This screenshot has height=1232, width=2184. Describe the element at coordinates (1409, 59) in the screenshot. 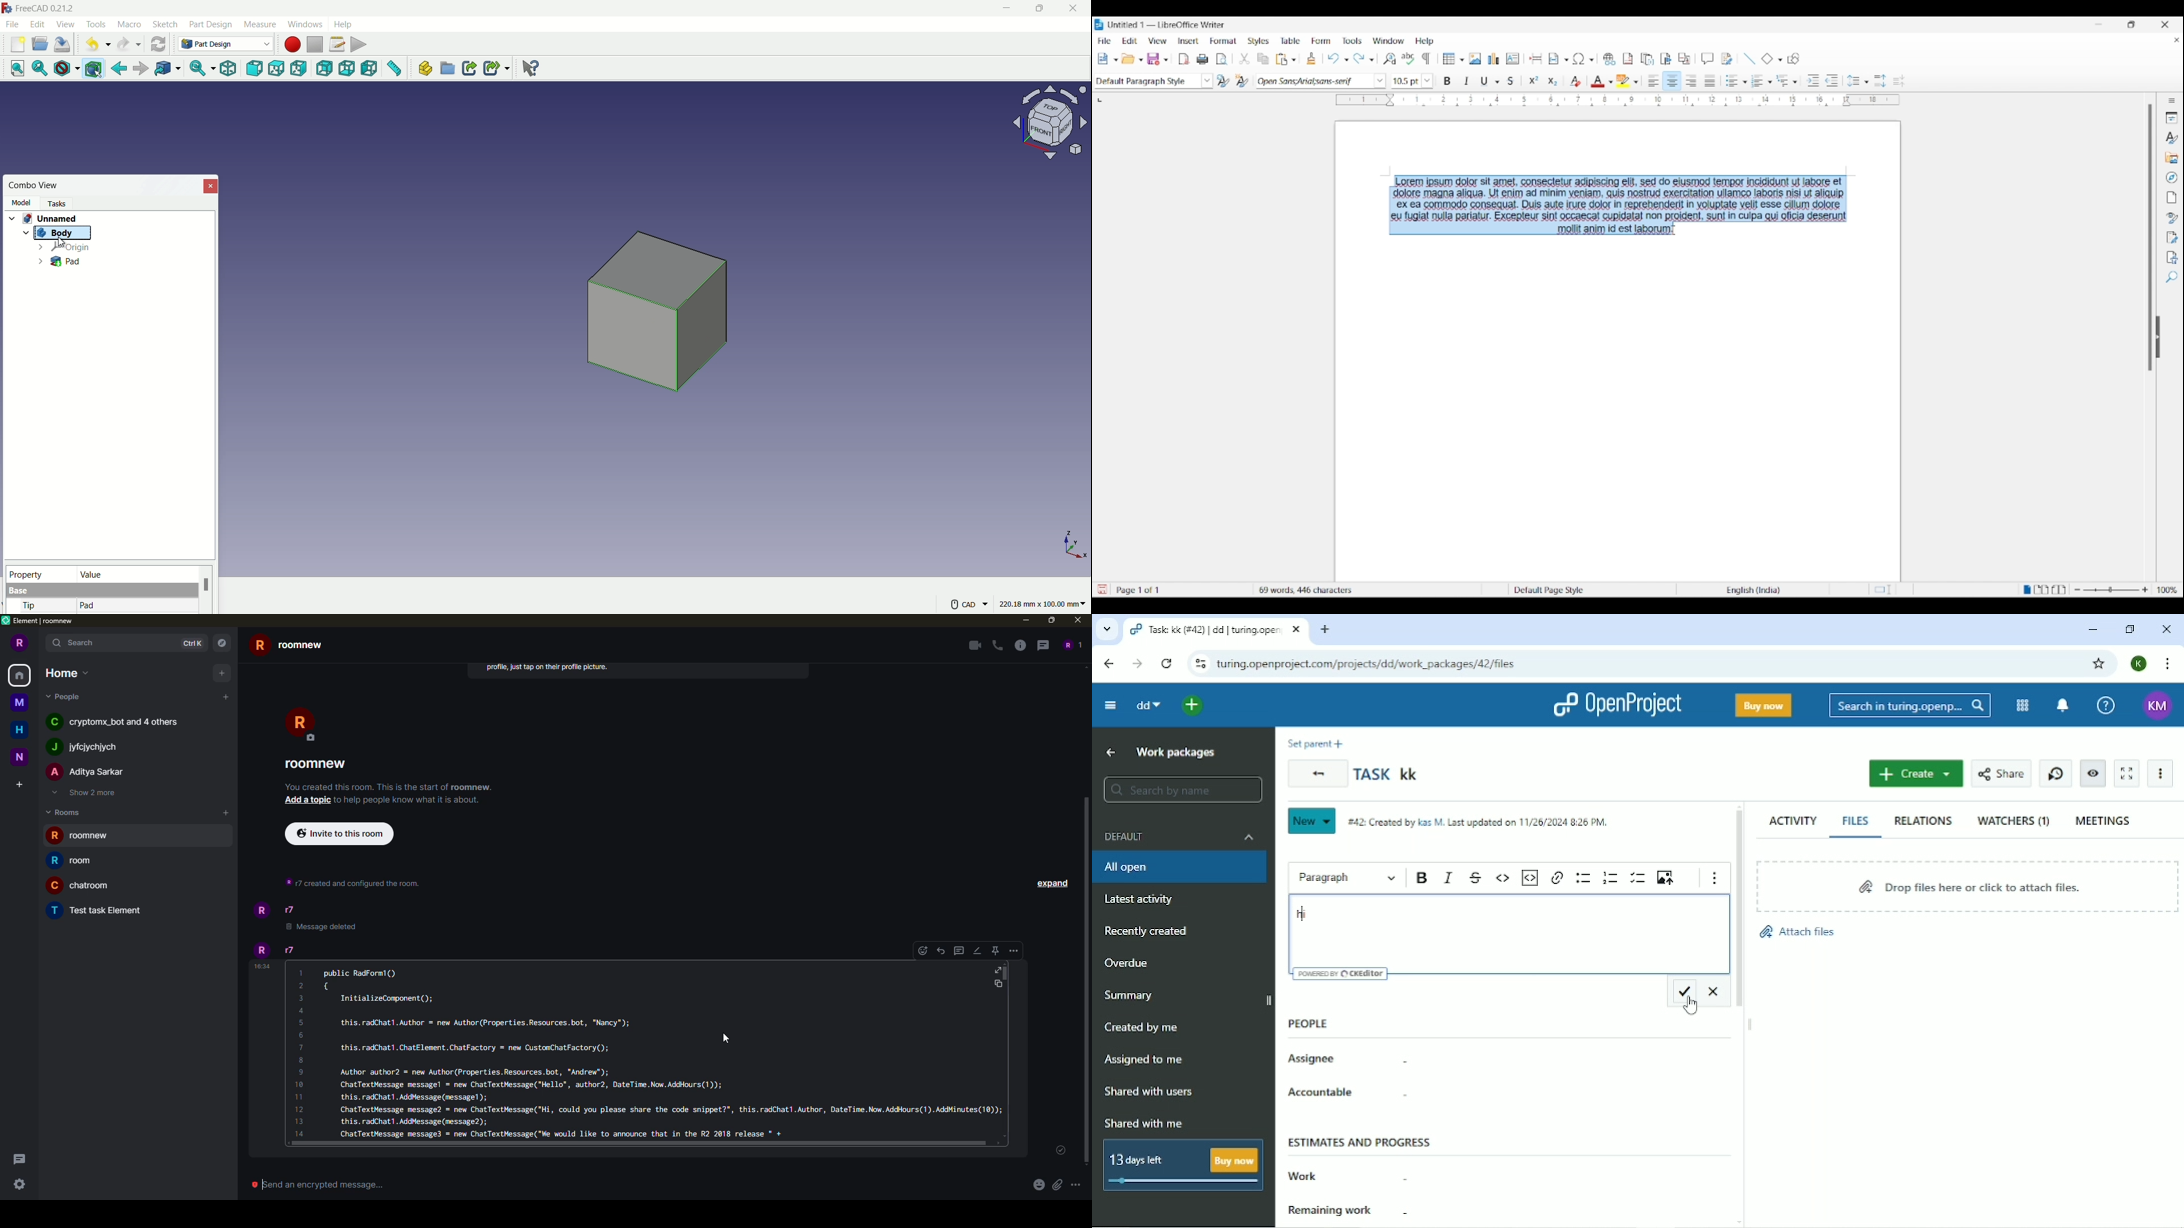

I see `Spell check` at that location.